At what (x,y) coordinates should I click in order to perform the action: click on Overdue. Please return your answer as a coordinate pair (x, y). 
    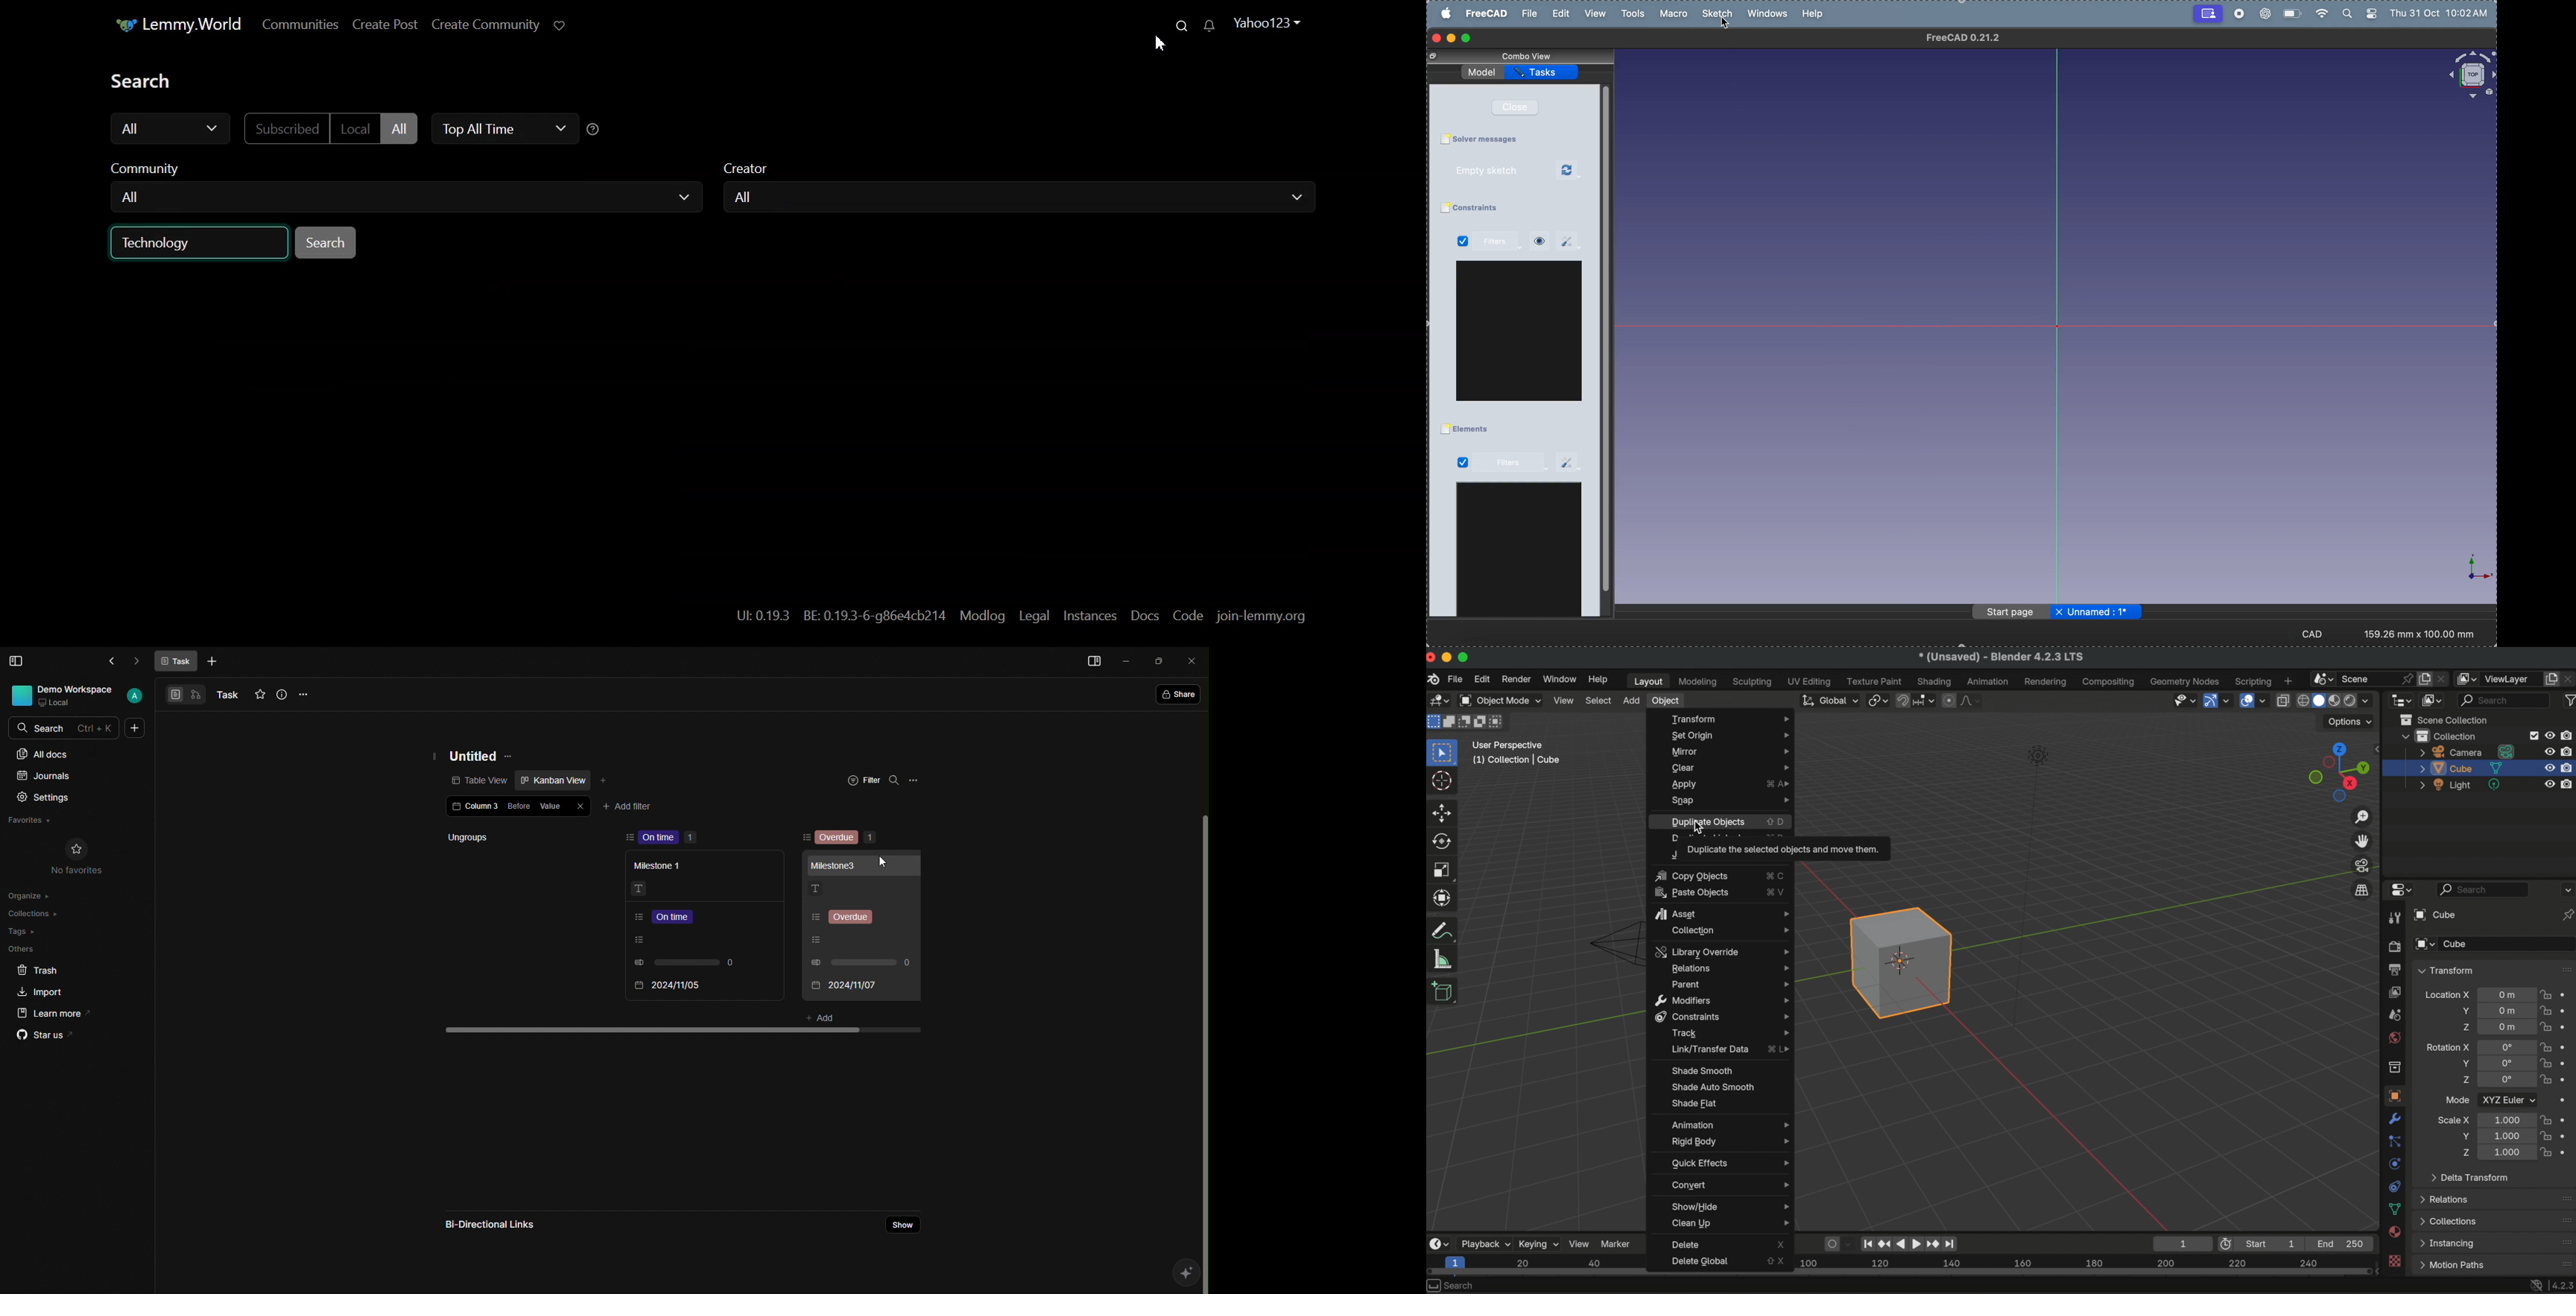
    Looking at the image, I should click on (848, 838).